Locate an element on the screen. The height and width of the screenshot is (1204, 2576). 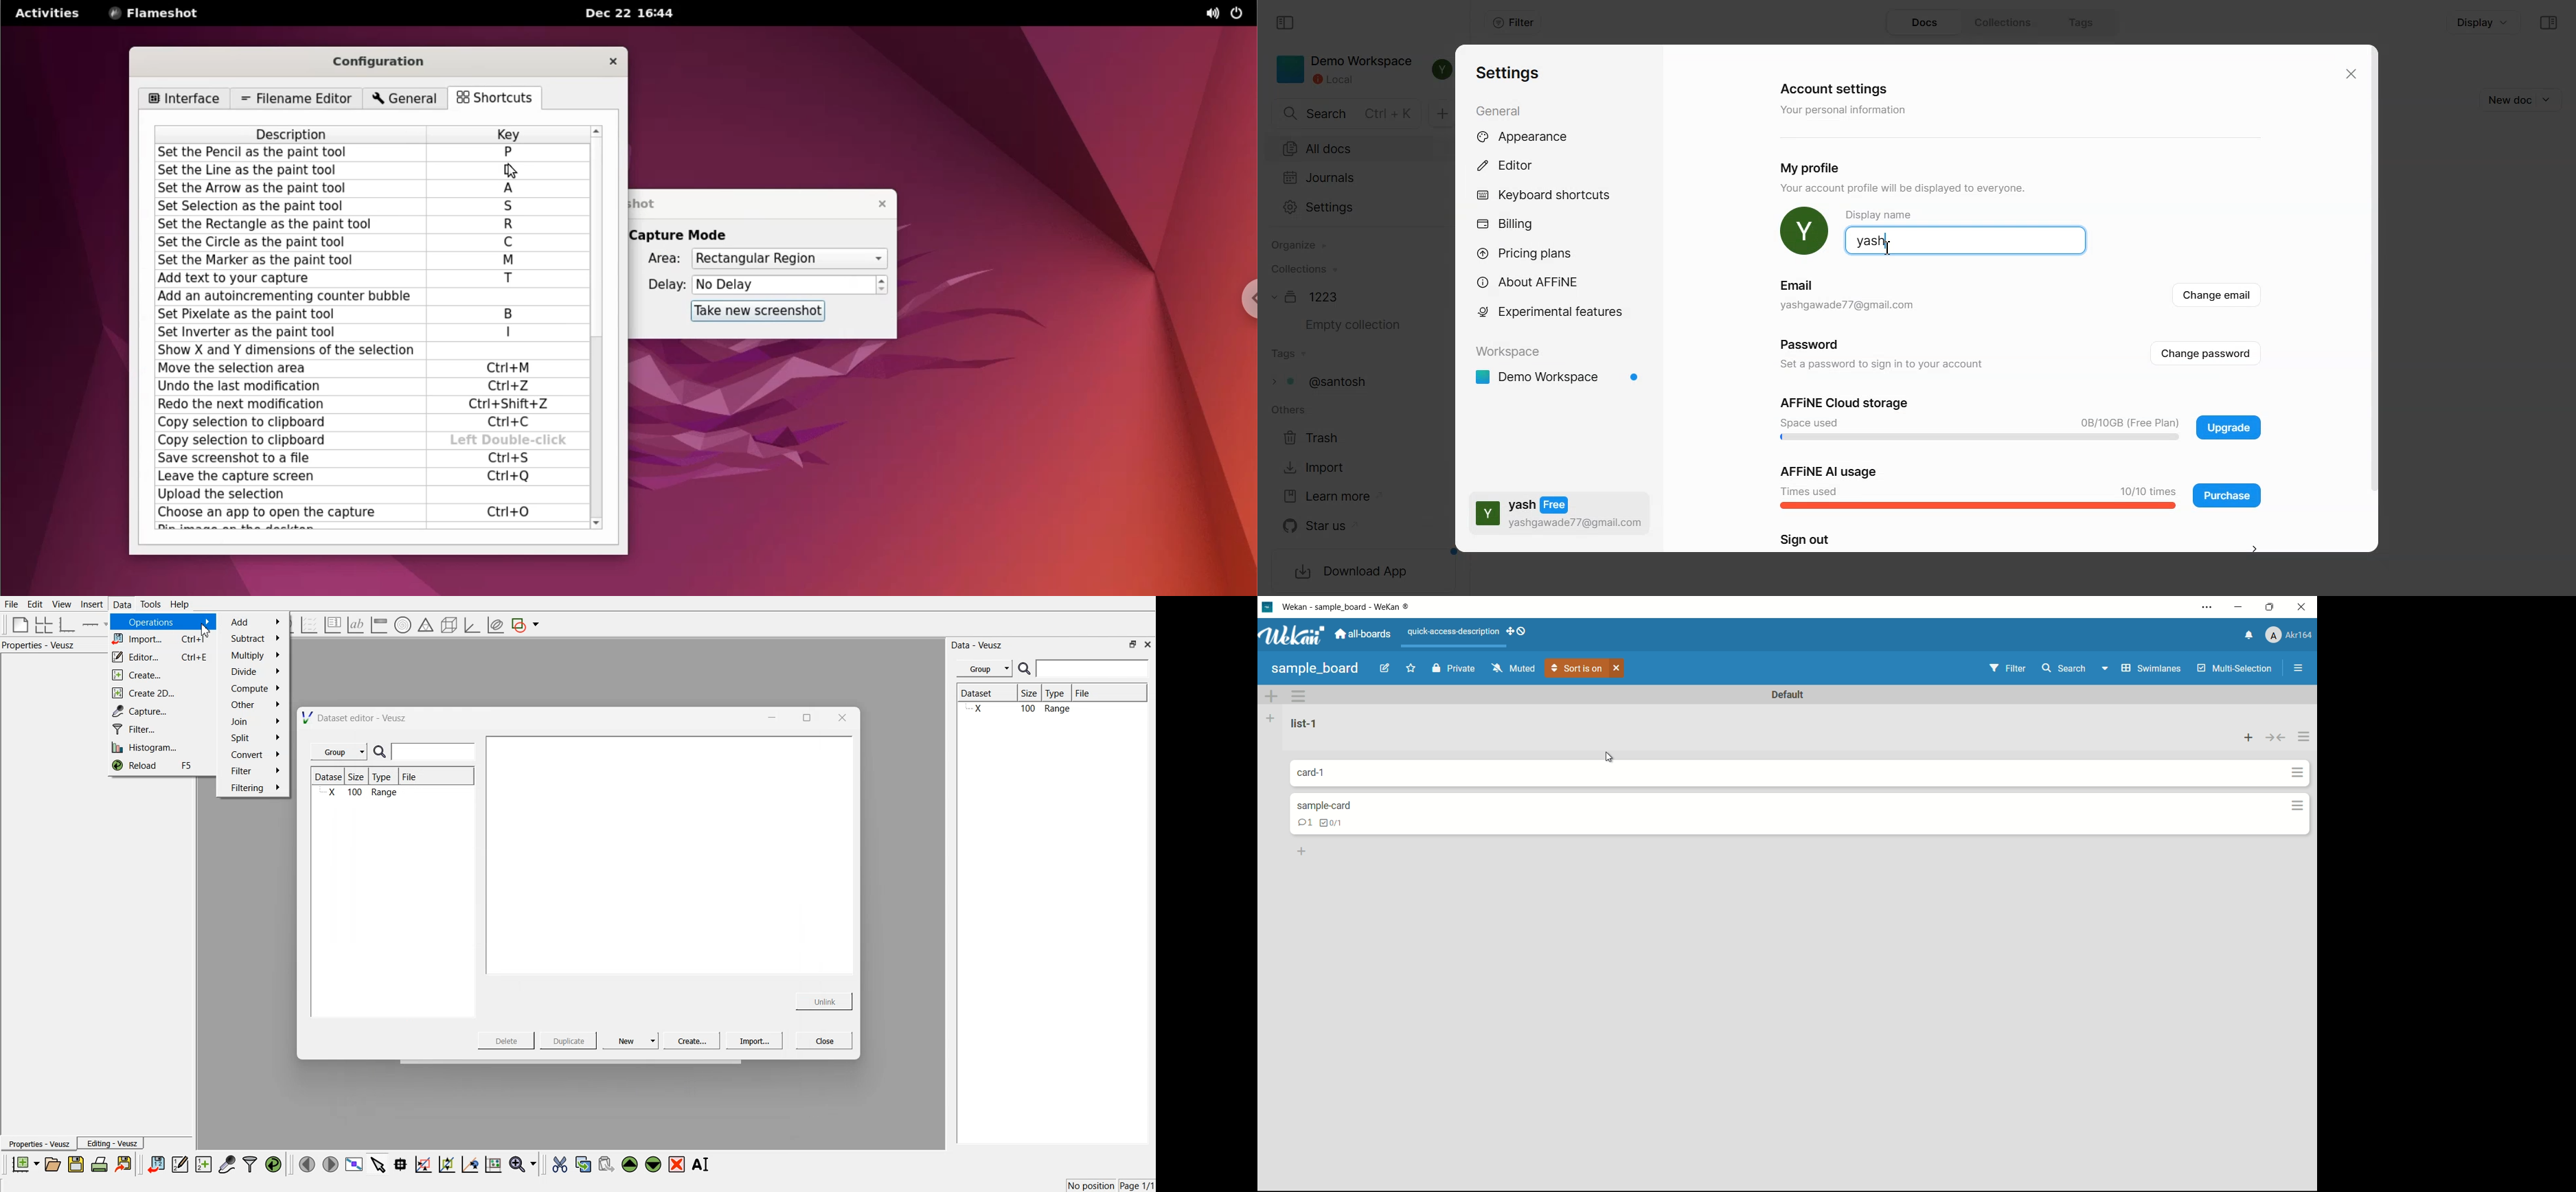
settings and more is located at coordinates (2207, 608).